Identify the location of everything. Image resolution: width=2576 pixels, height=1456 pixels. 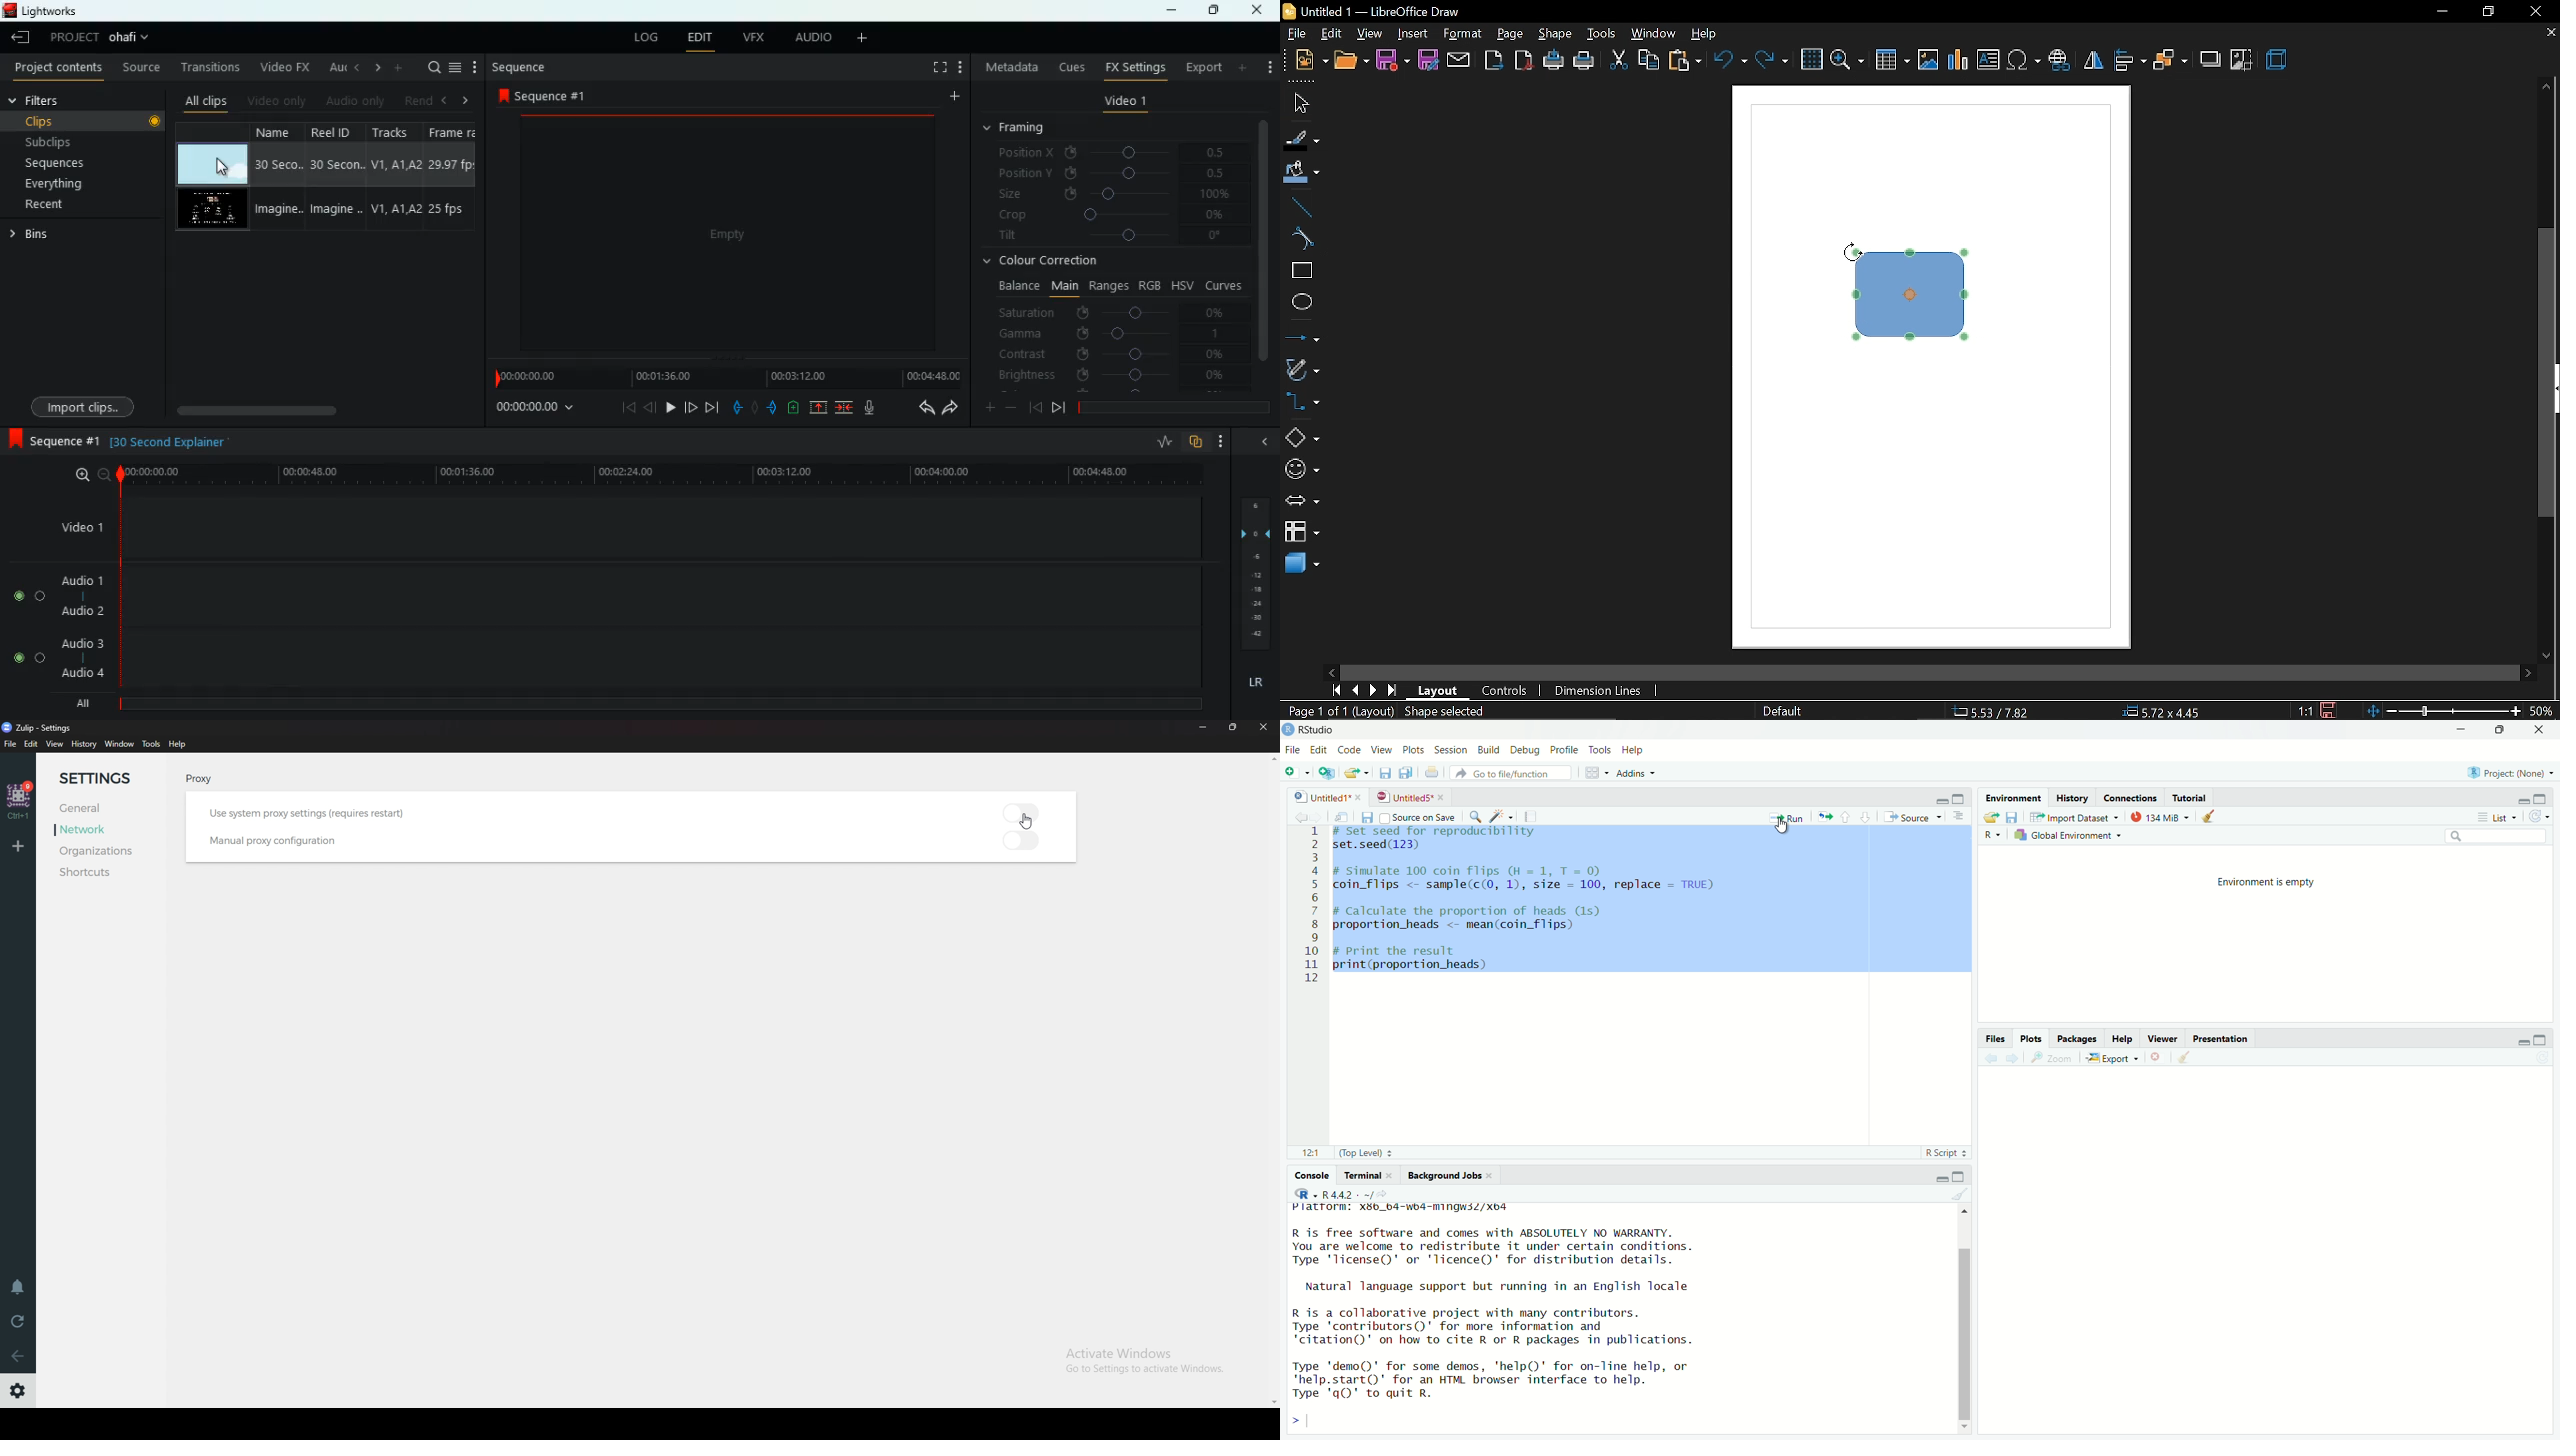
(59, 184).